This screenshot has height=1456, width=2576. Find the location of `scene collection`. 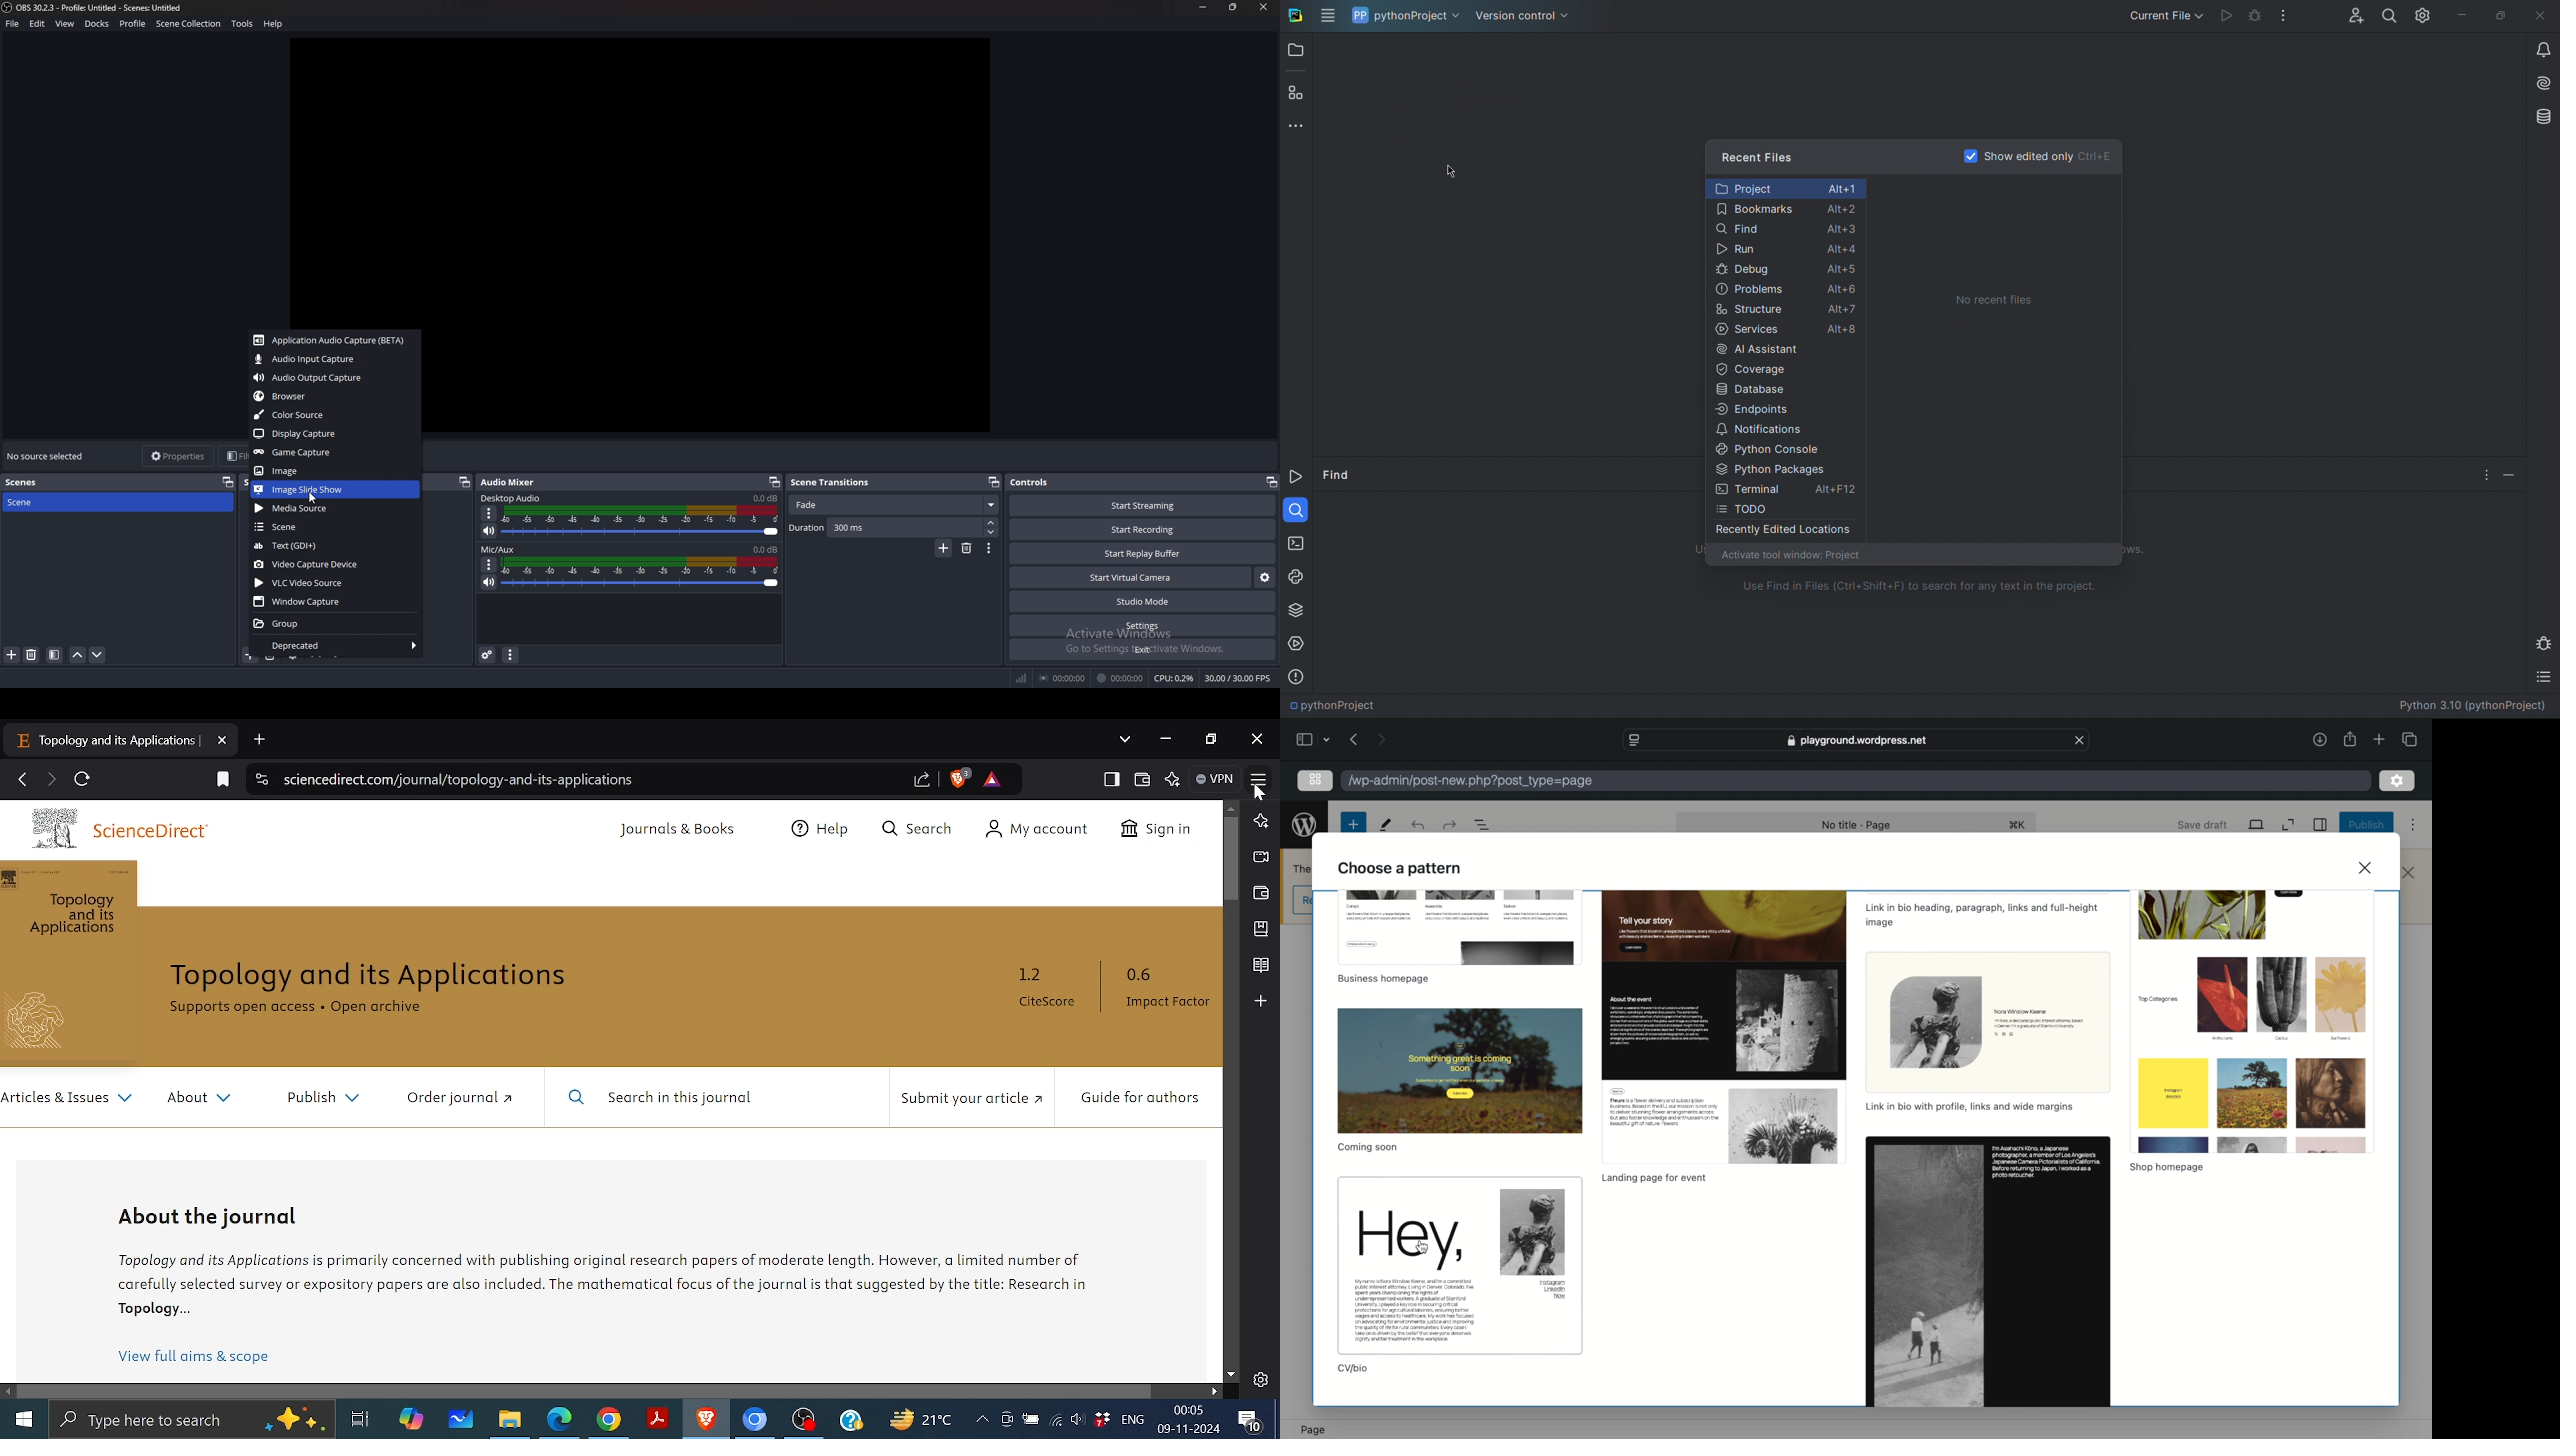

scene collection is located at coordinates (191, 23).